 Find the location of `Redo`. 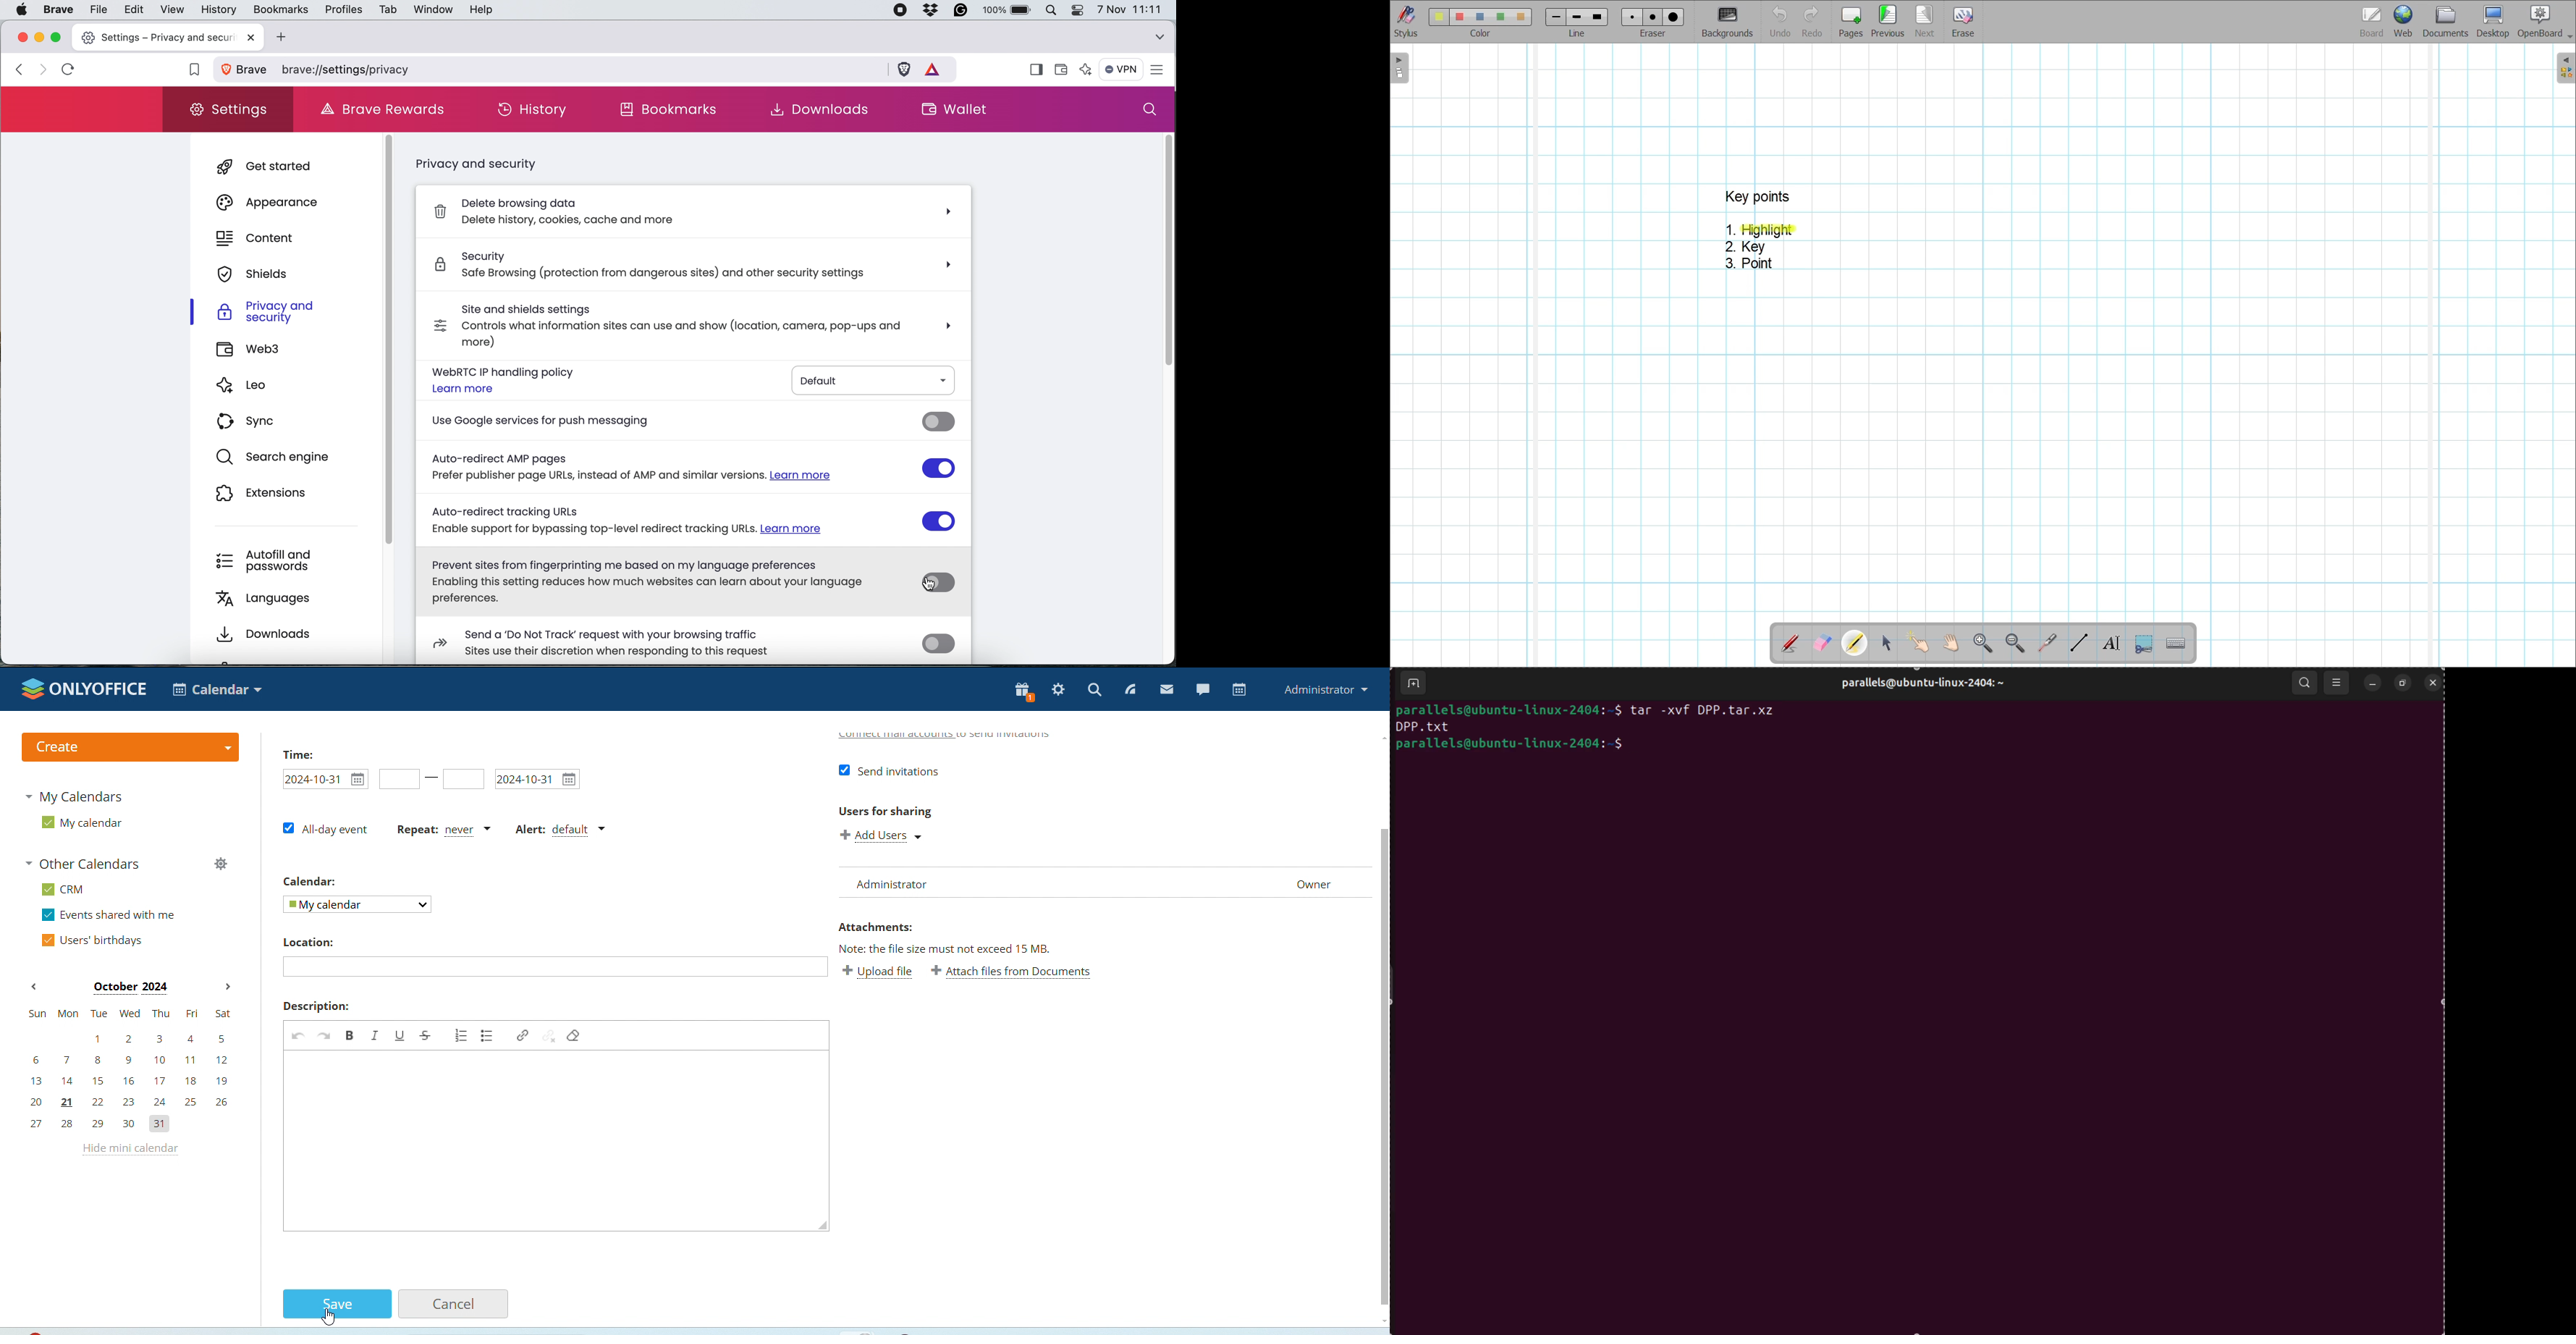

Redo is located at coordinates (324, 1035).